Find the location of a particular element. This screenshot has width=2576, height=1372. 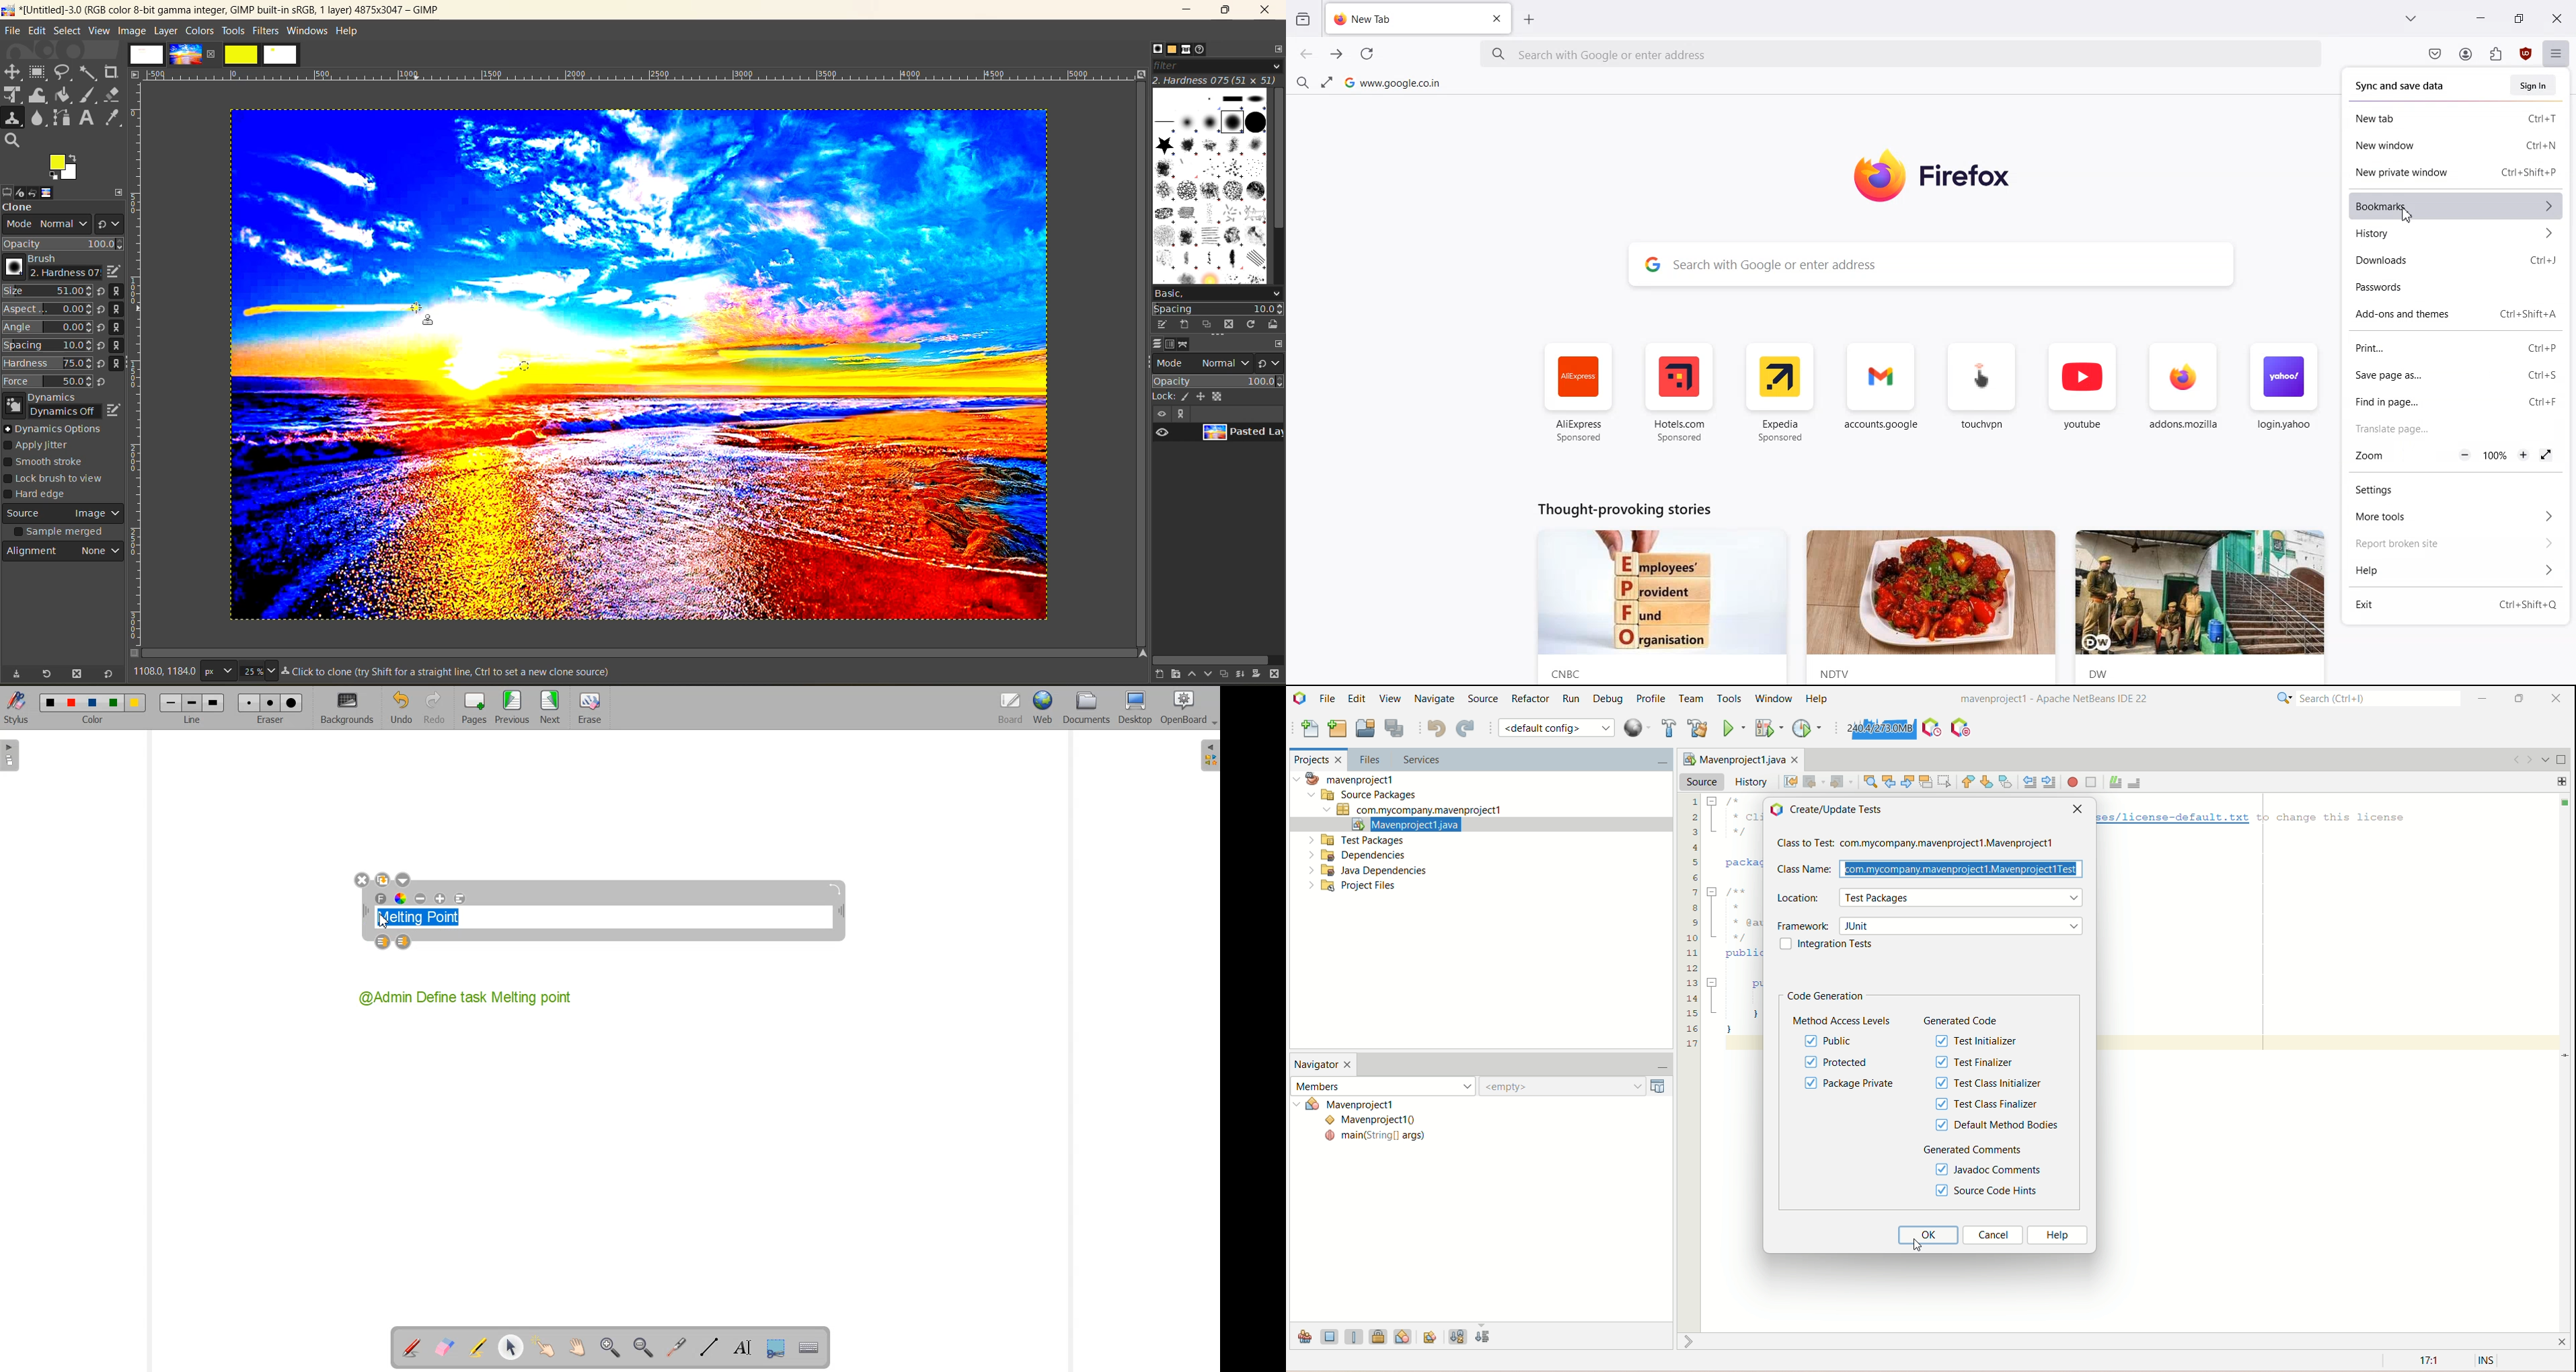

Eraser is located at coordinates (588, 708).